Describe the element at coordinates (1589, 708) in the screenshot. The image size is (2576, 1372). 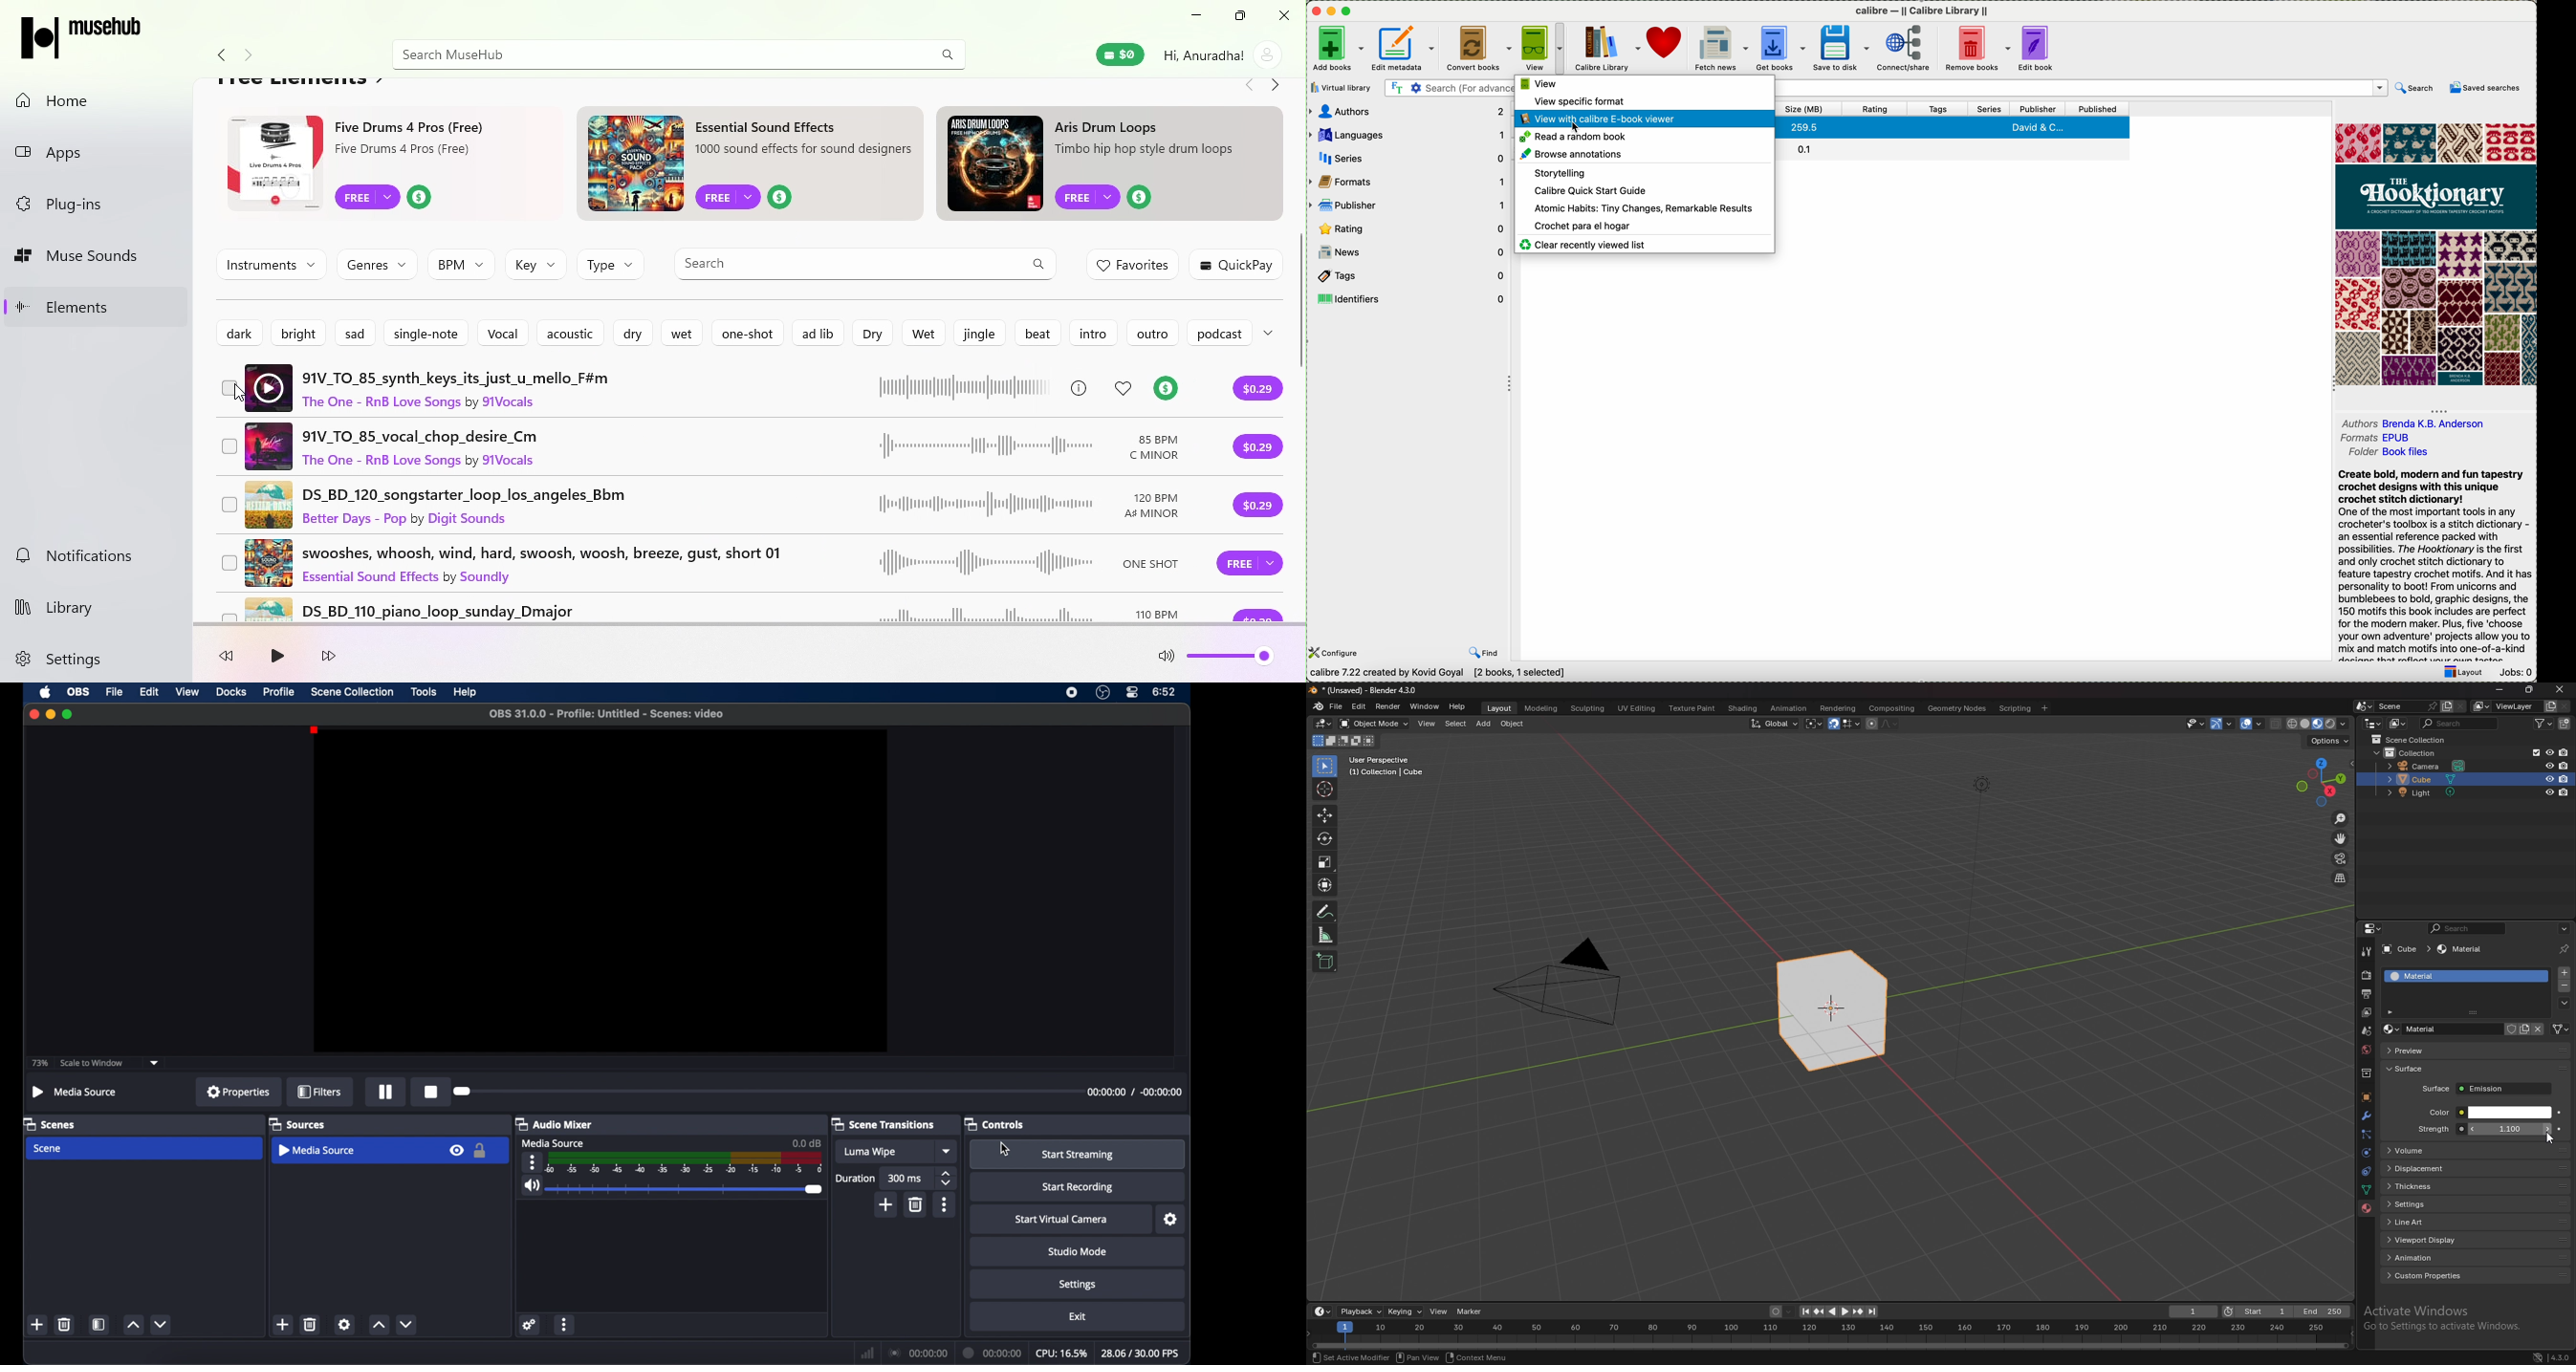
I see `scrulpting` at that location.